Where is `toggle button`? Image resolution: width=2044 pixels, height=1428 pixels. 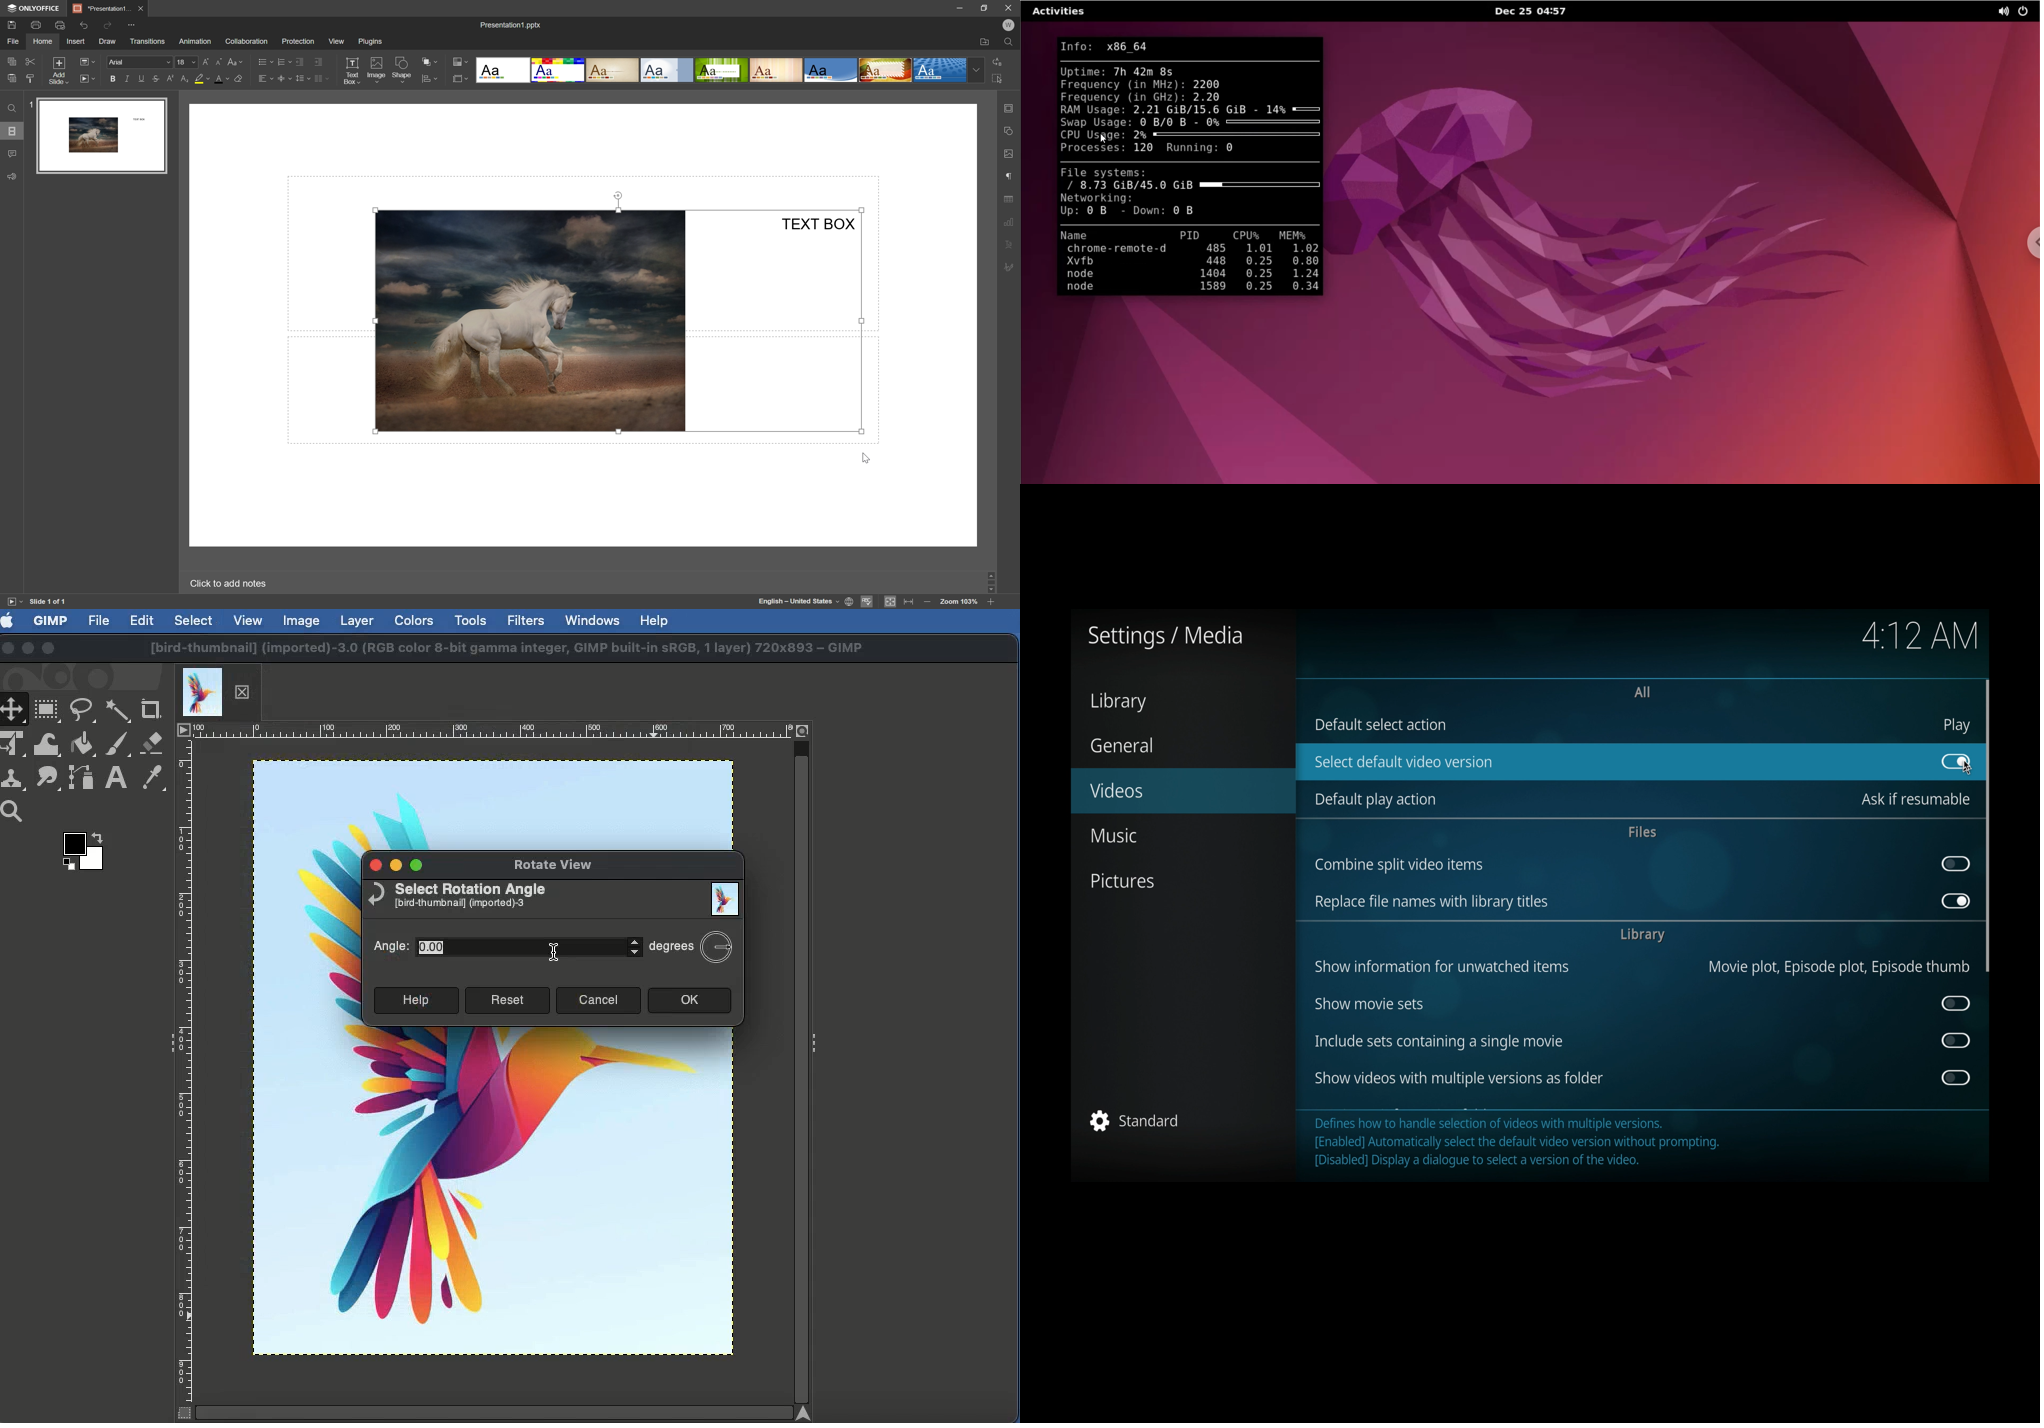 toggle button is located at coordinates (1958, 1078).